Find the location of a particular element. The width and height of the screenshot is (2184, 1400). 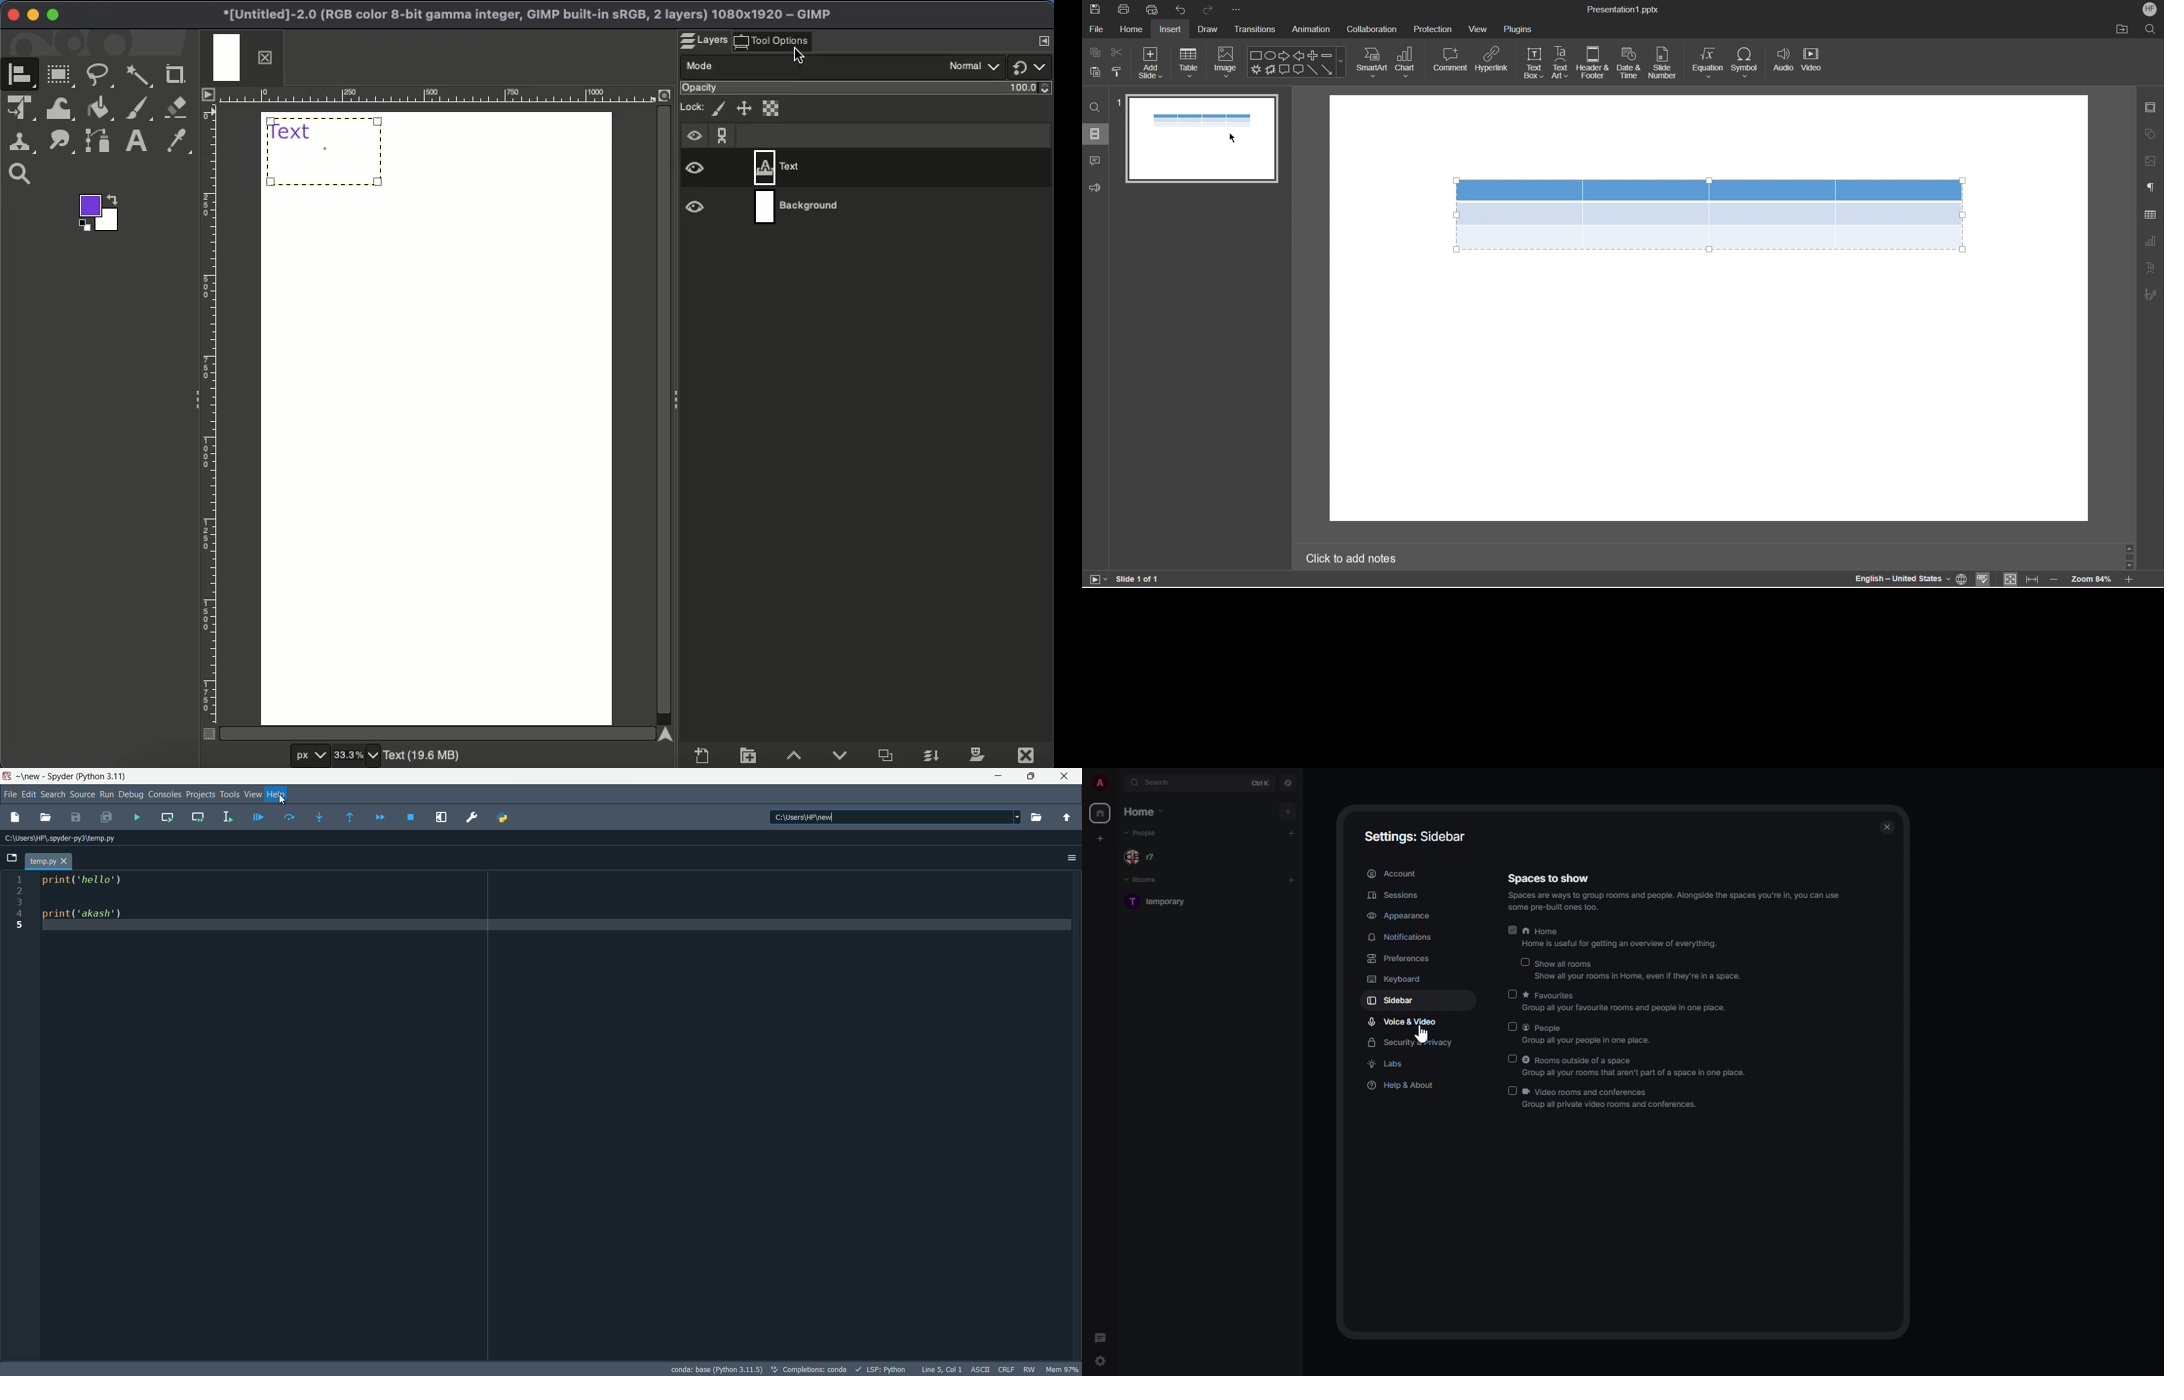

PYTHONPATH manager is located at coordinates (505, 817).